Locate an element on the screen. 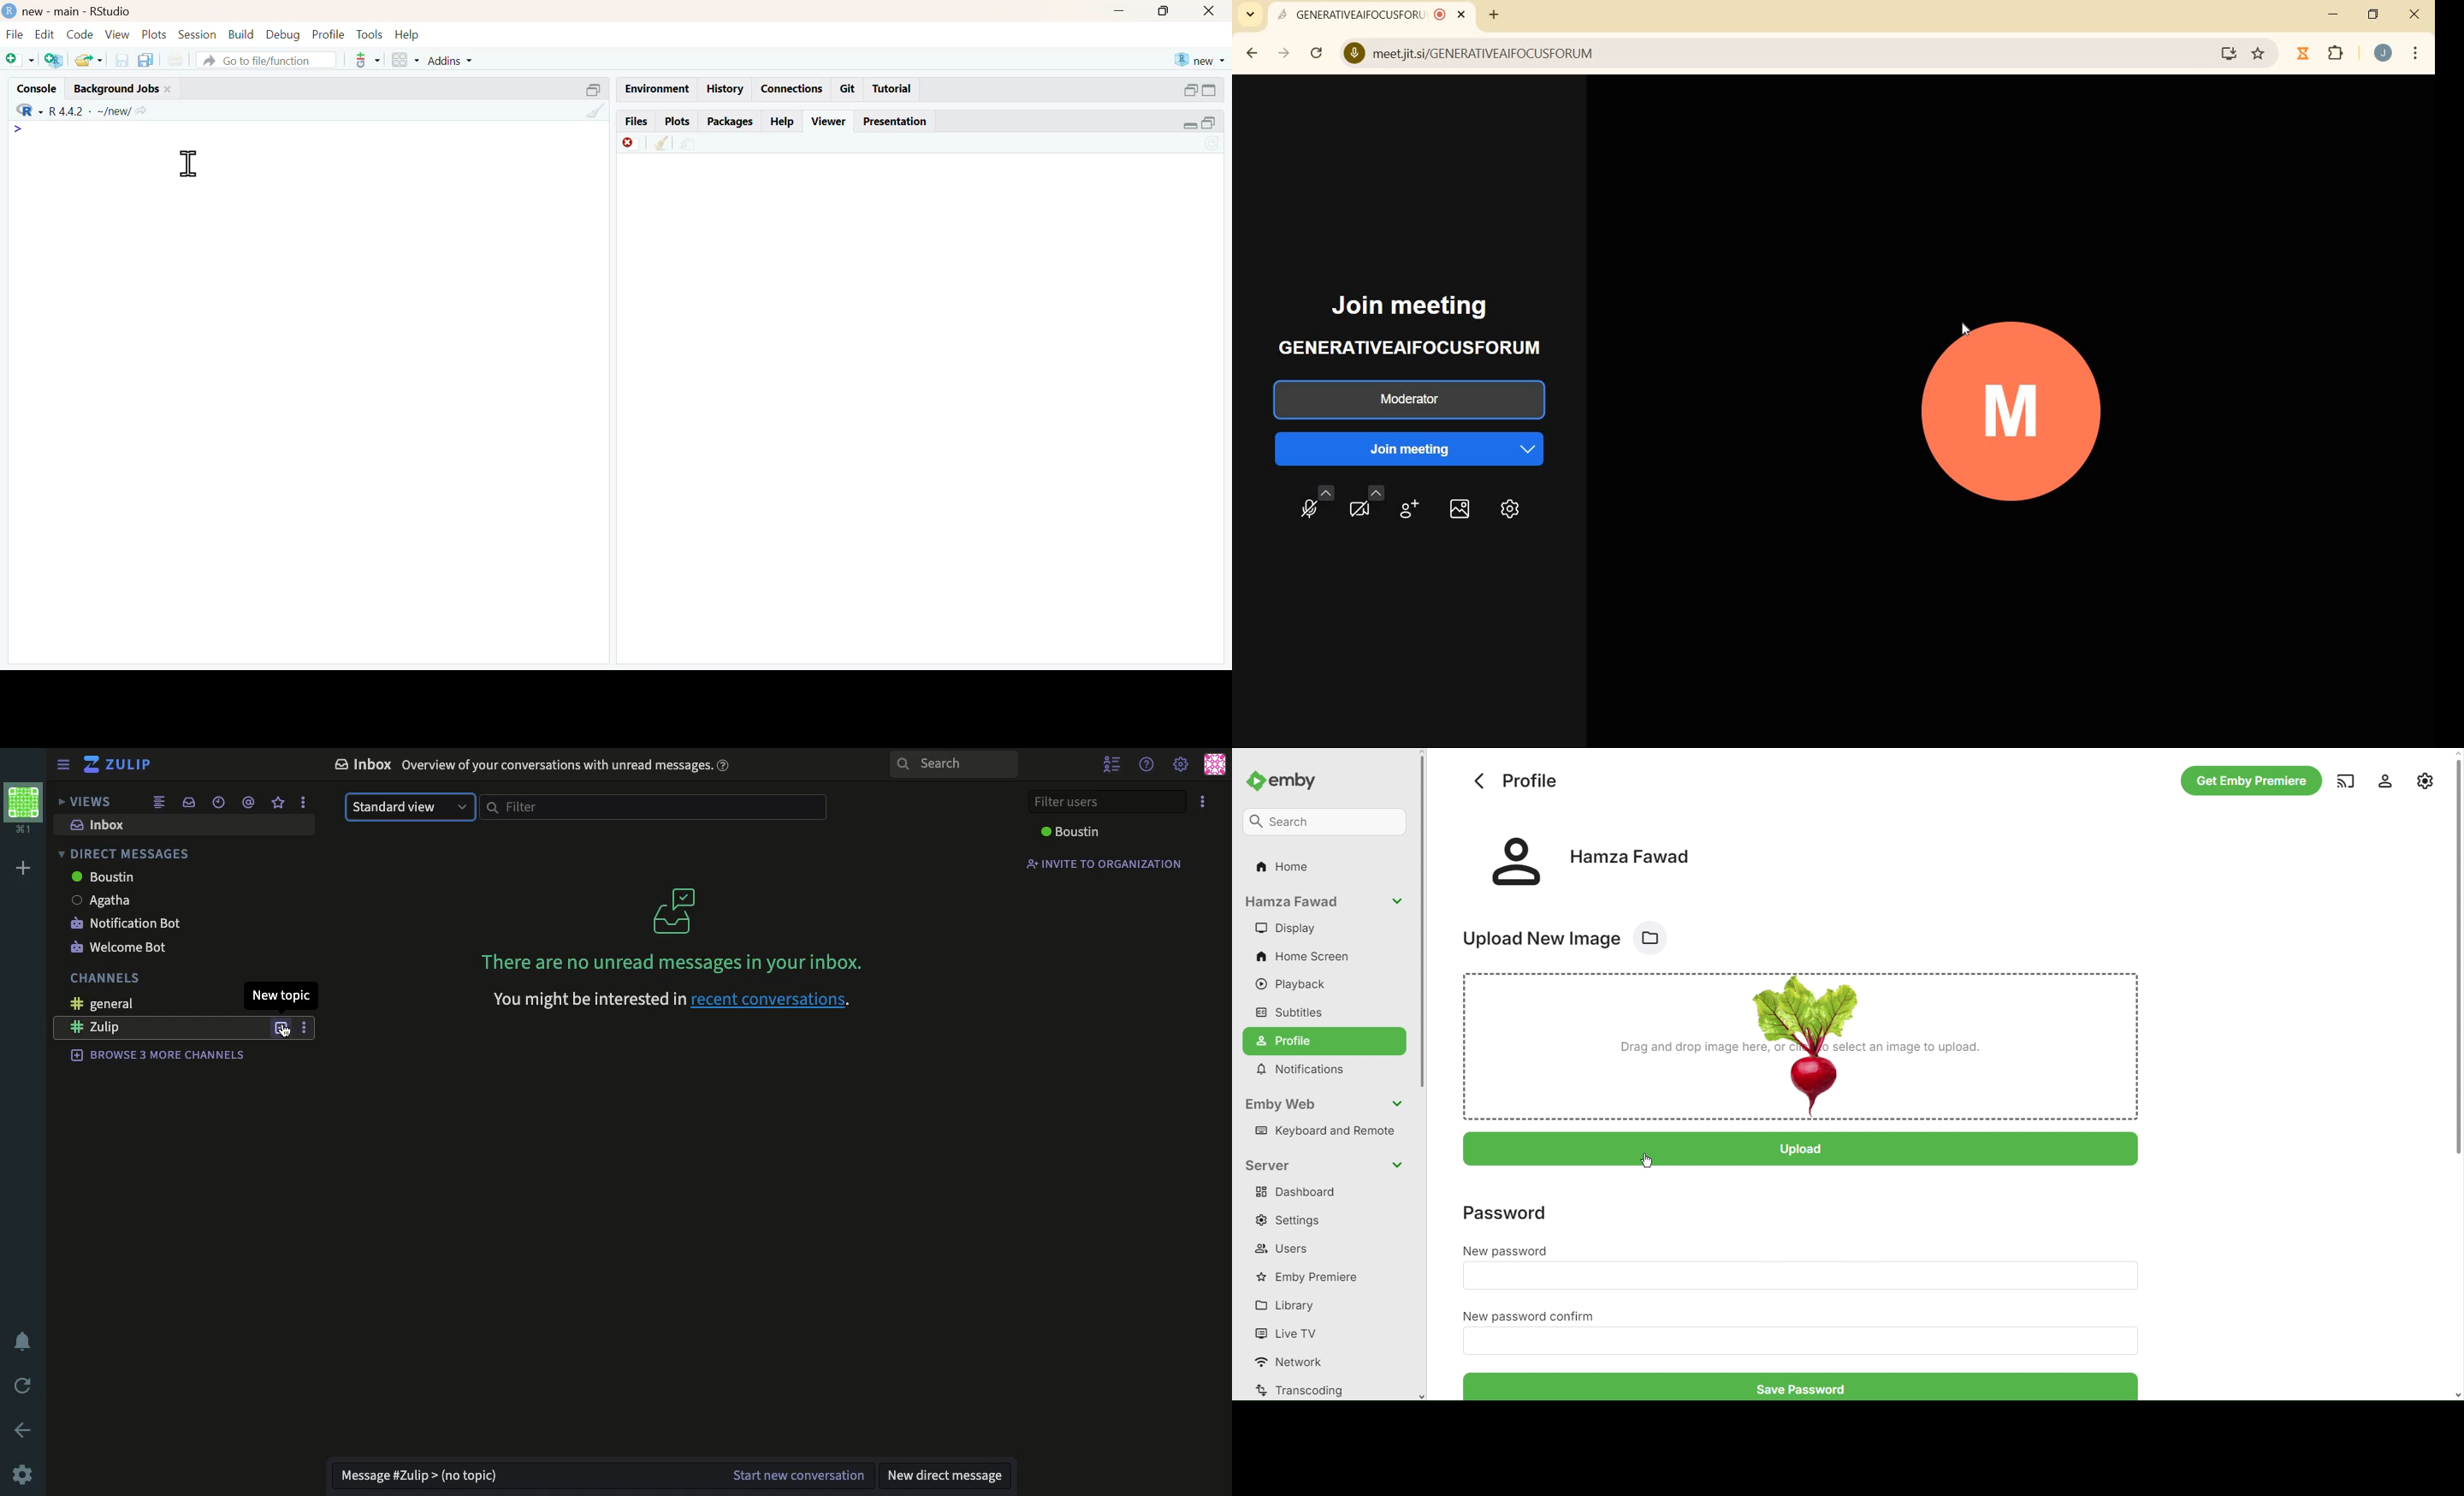 This screenshot has width=2464, height=1512. git is located at coordinates (848, 88).